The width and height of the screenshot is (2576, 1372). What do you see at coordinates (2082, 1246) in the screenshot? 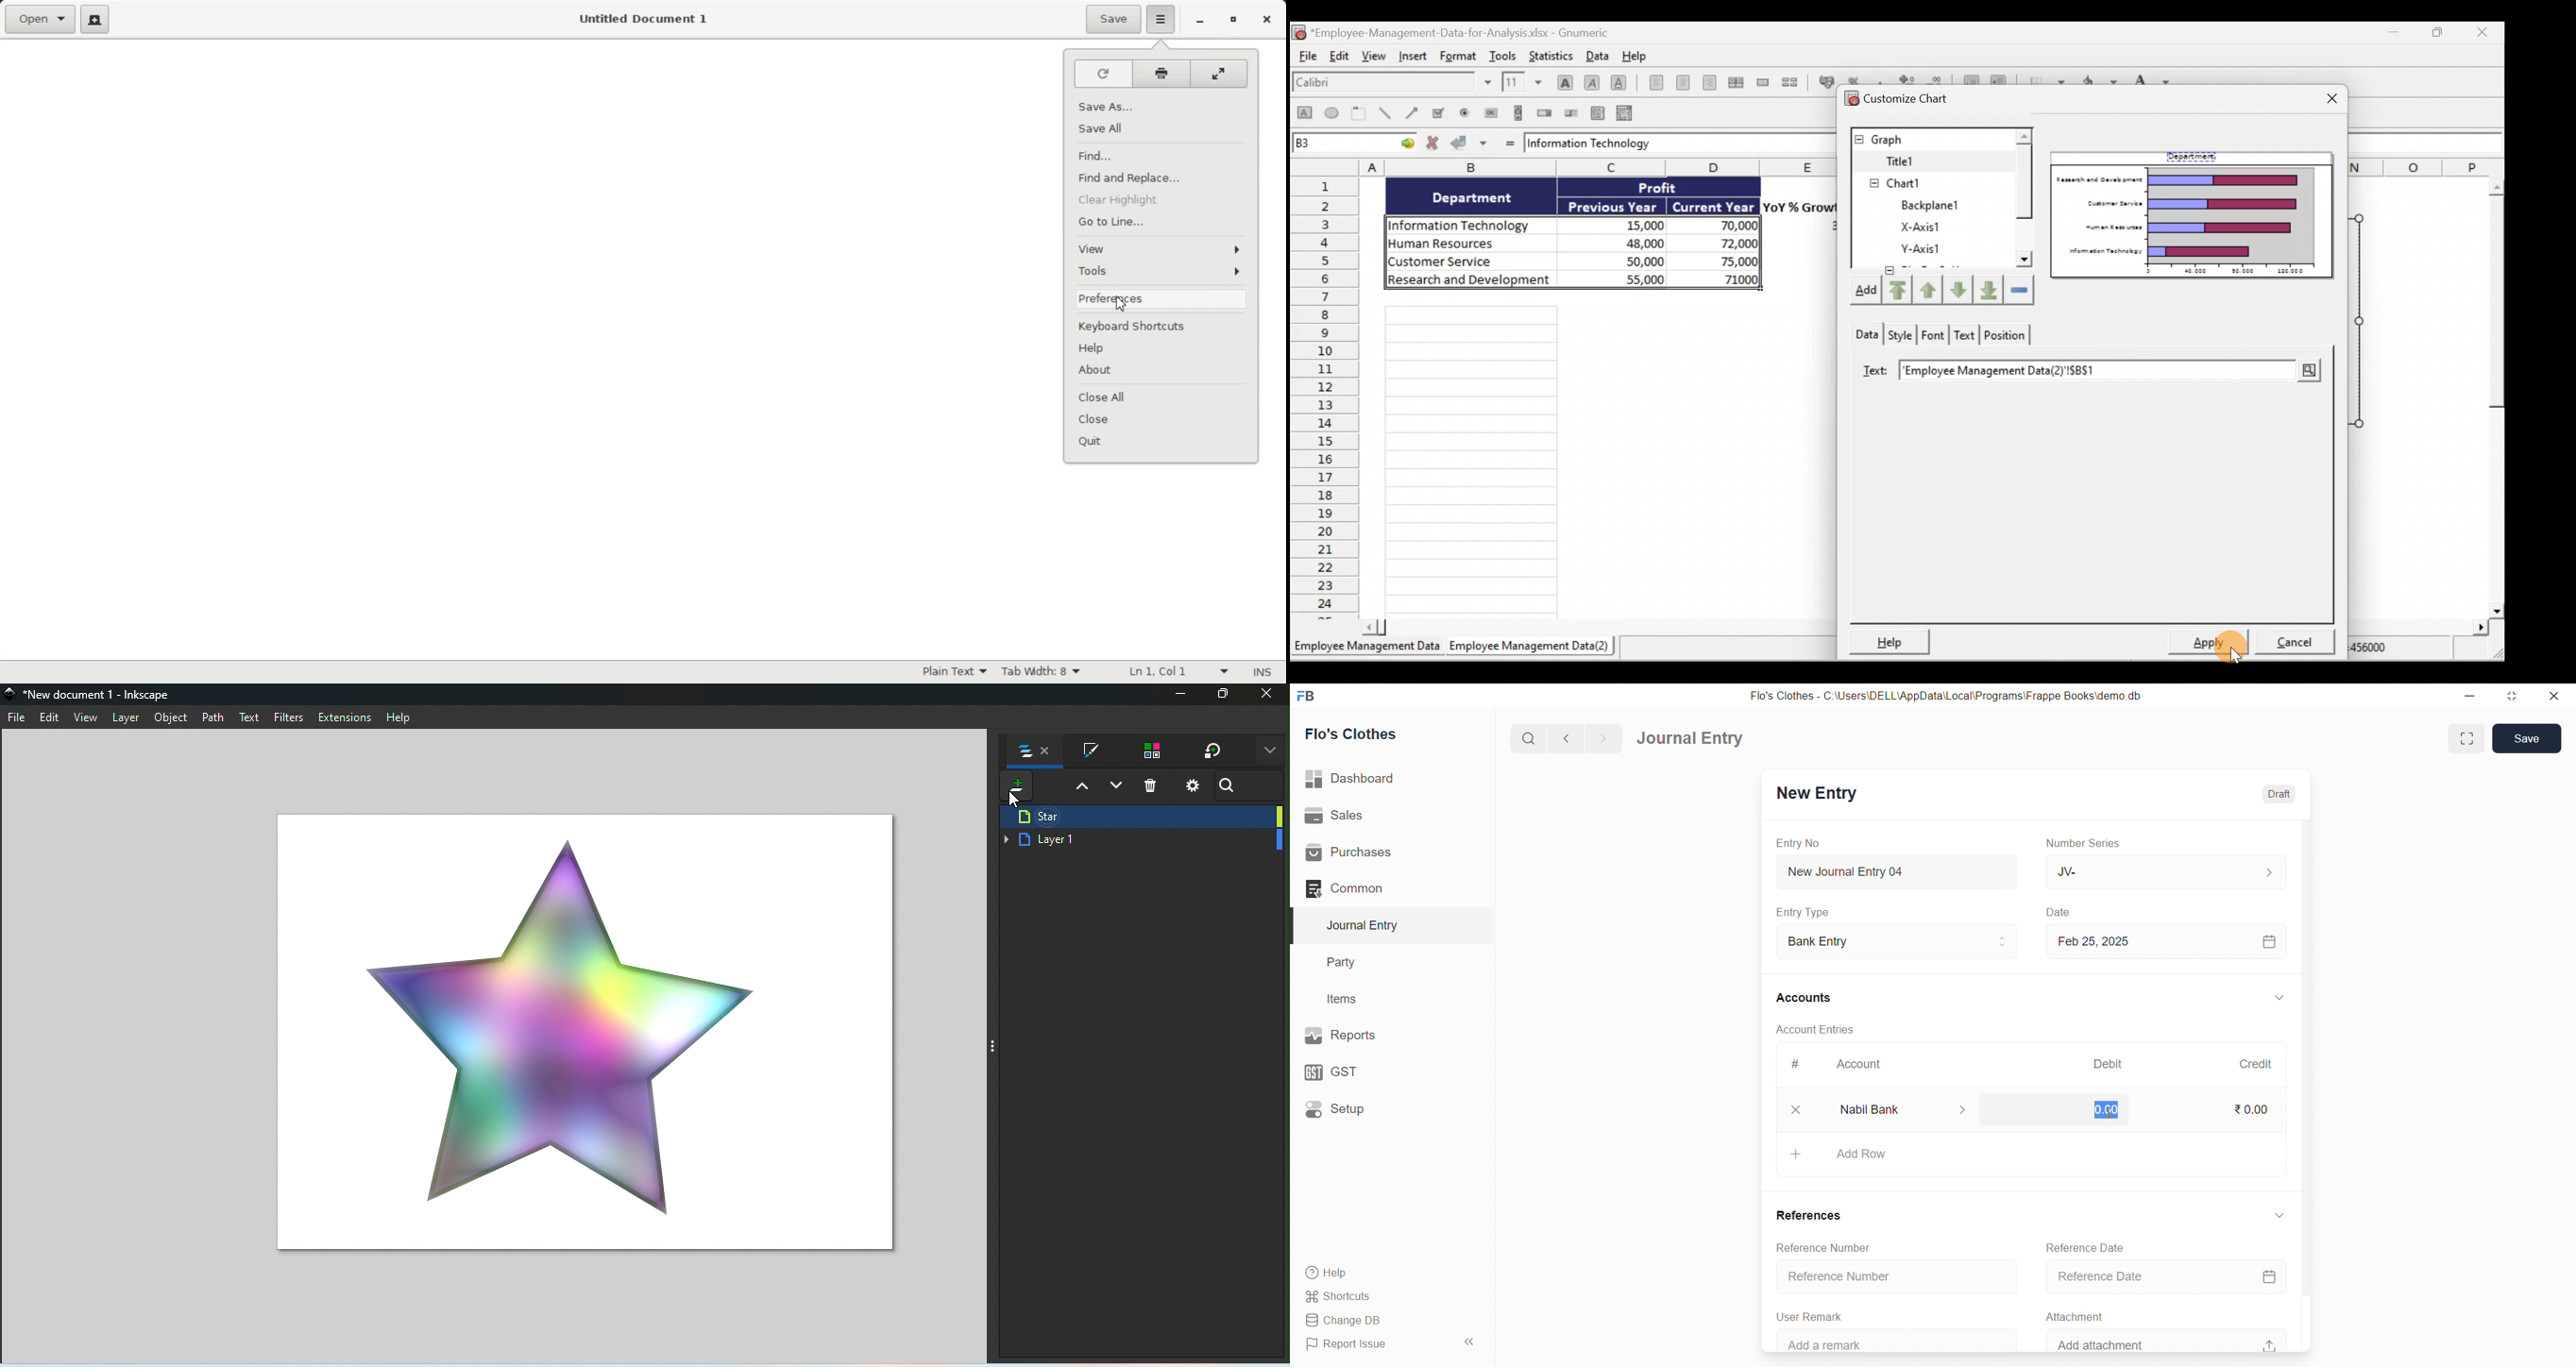
I see `Reference Date` at bounding box center [2082, 1246].